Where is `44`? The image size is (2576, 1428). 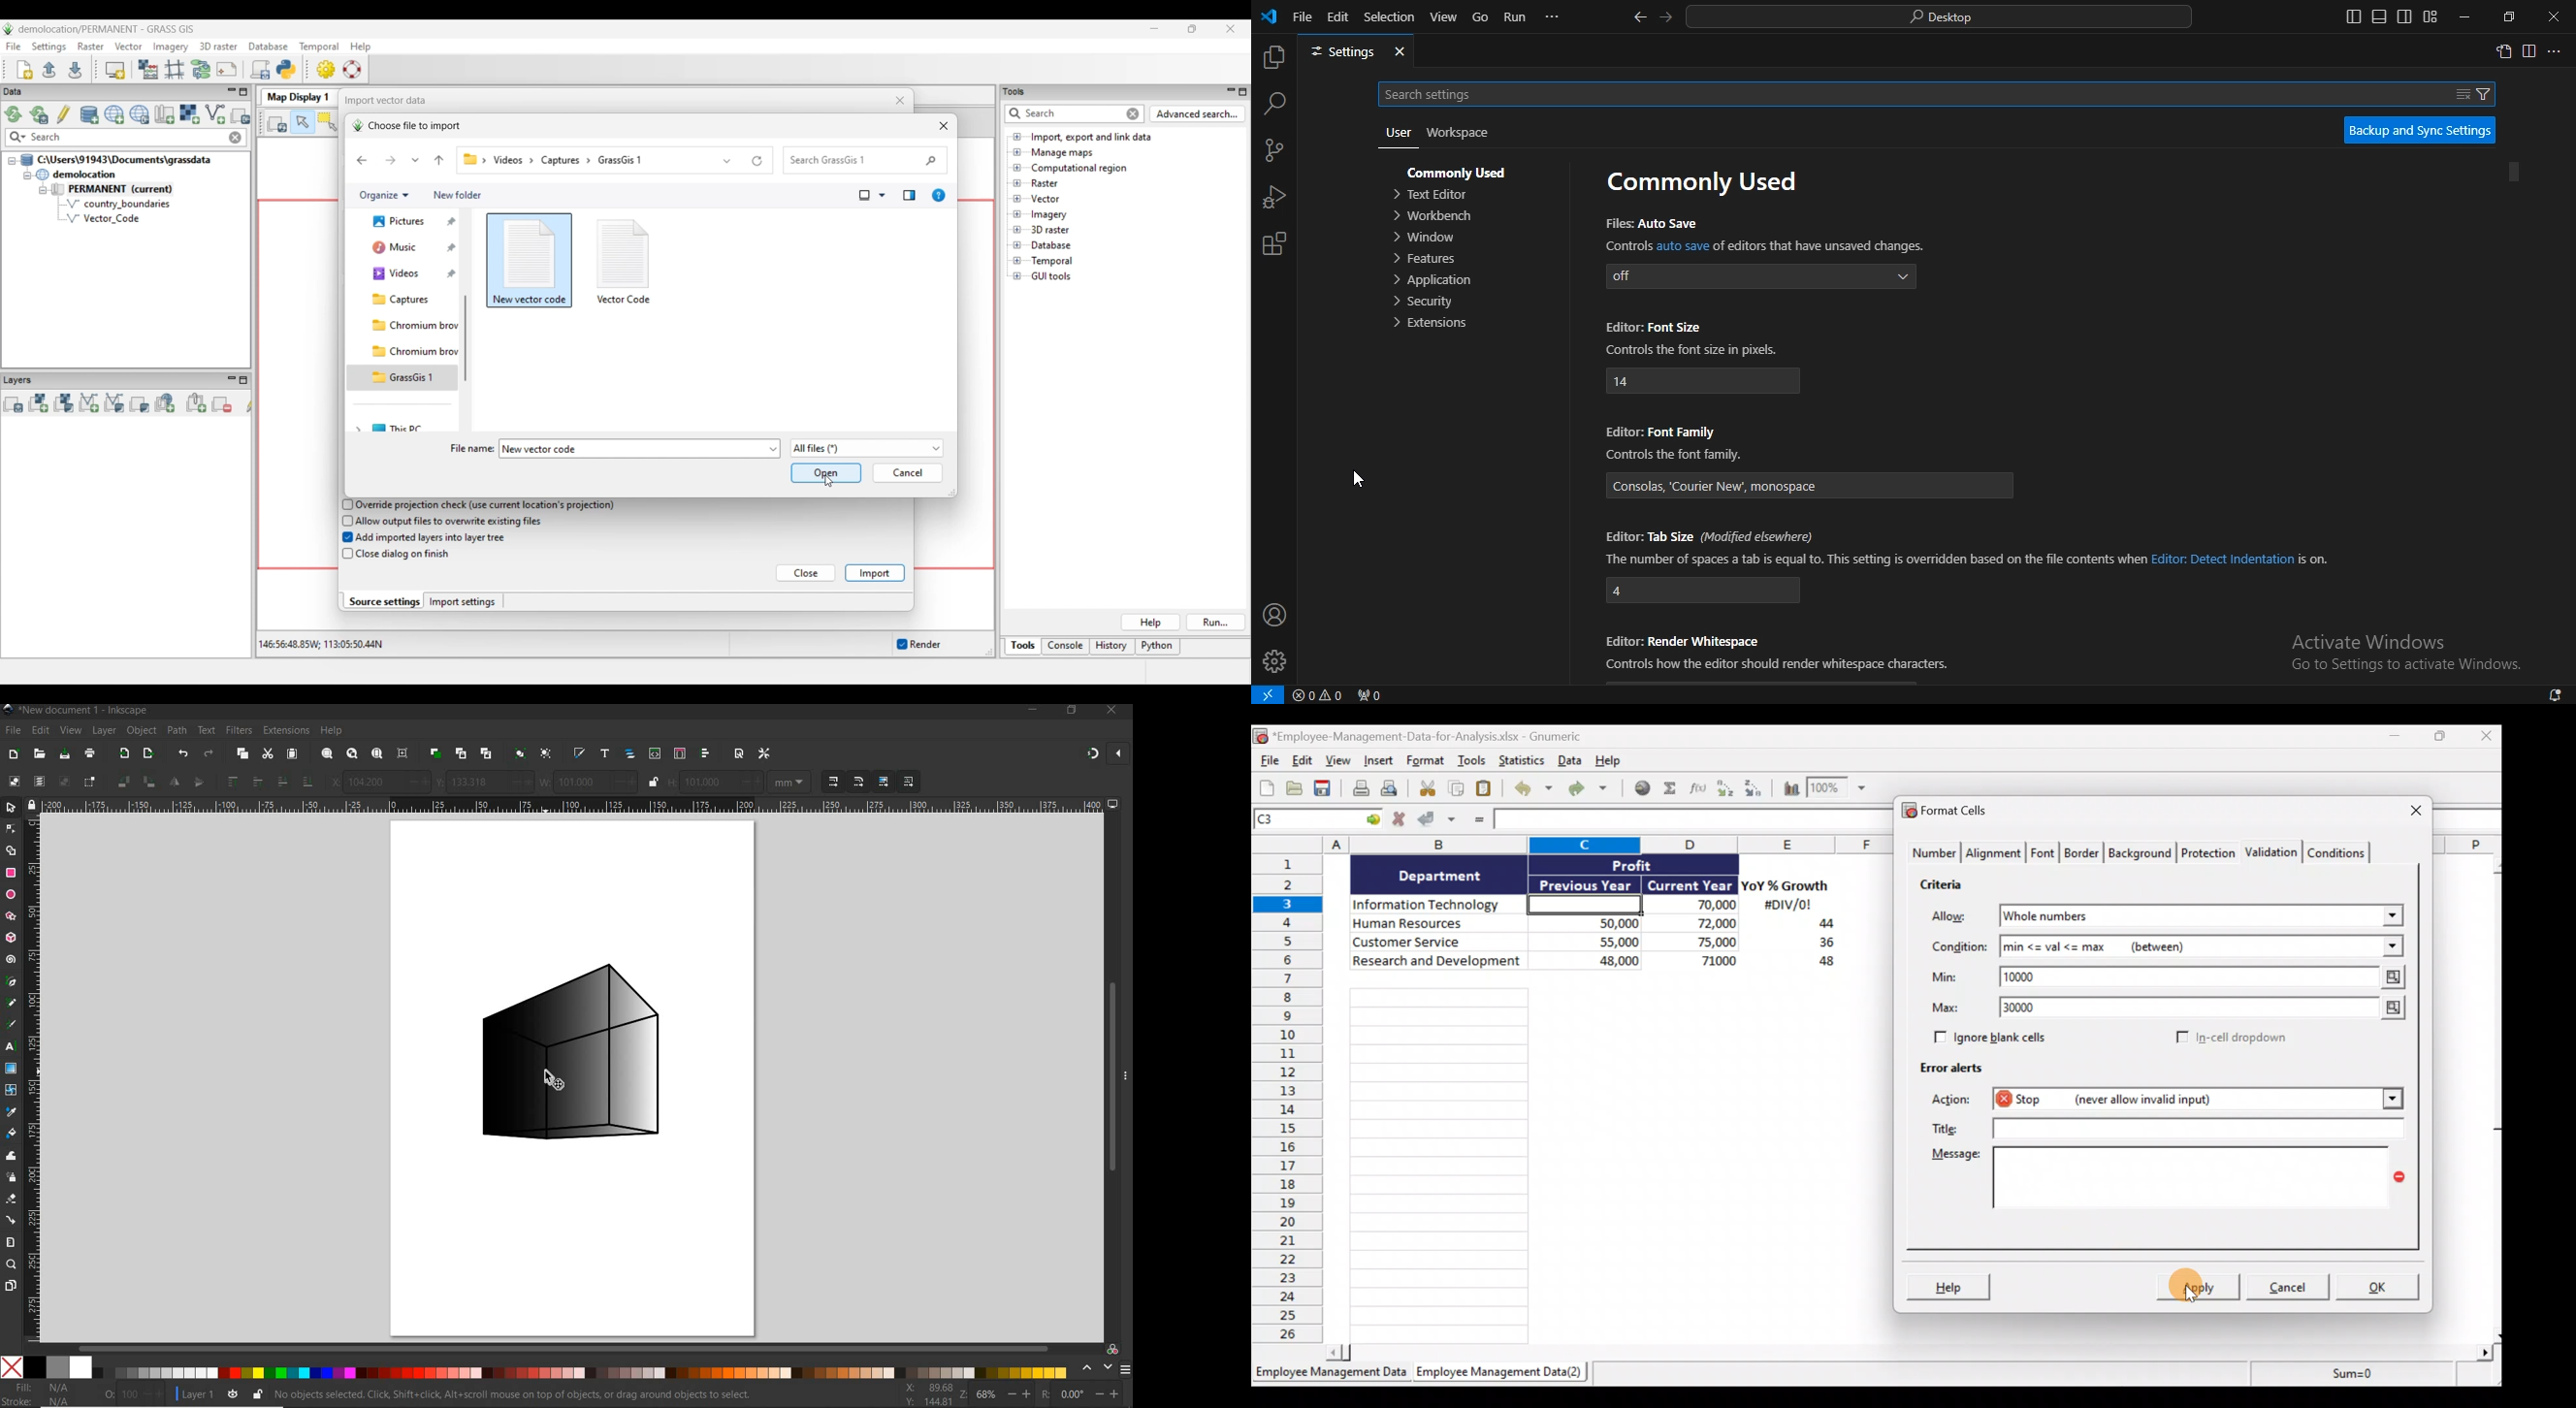
44 is located at coordinates (1819, 925).